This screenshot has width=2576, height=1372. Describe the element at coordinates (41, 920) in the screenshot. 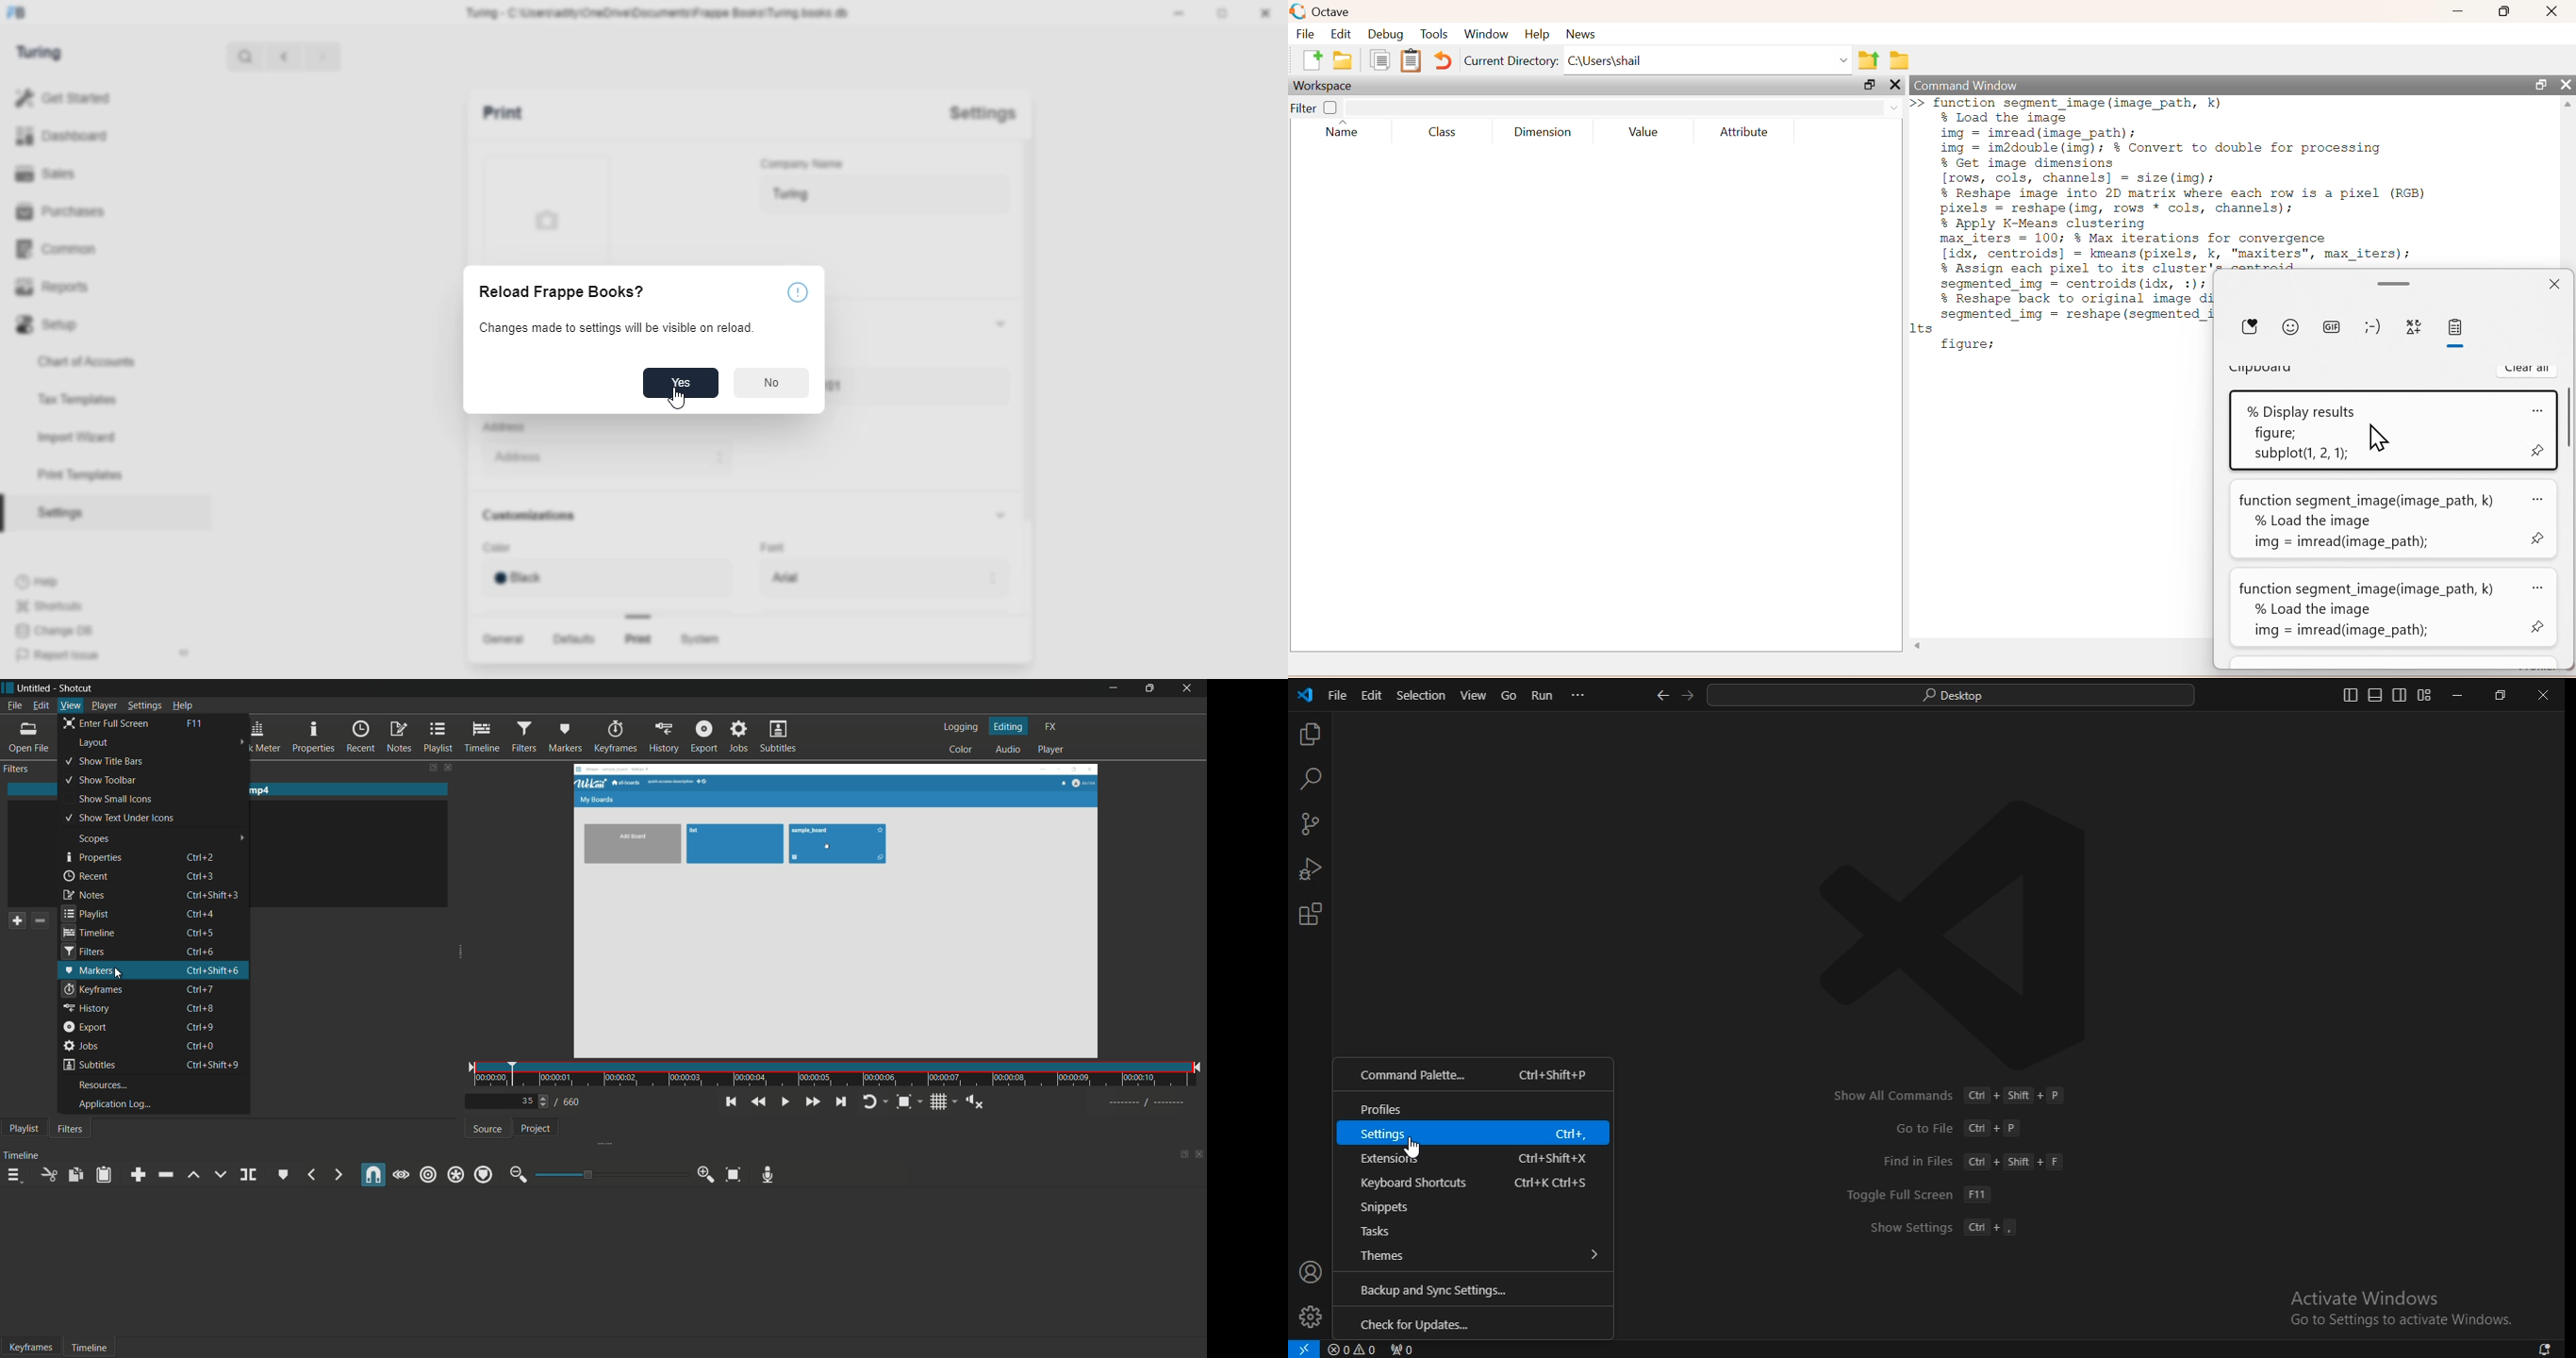

I see `remove a filter` at that location.